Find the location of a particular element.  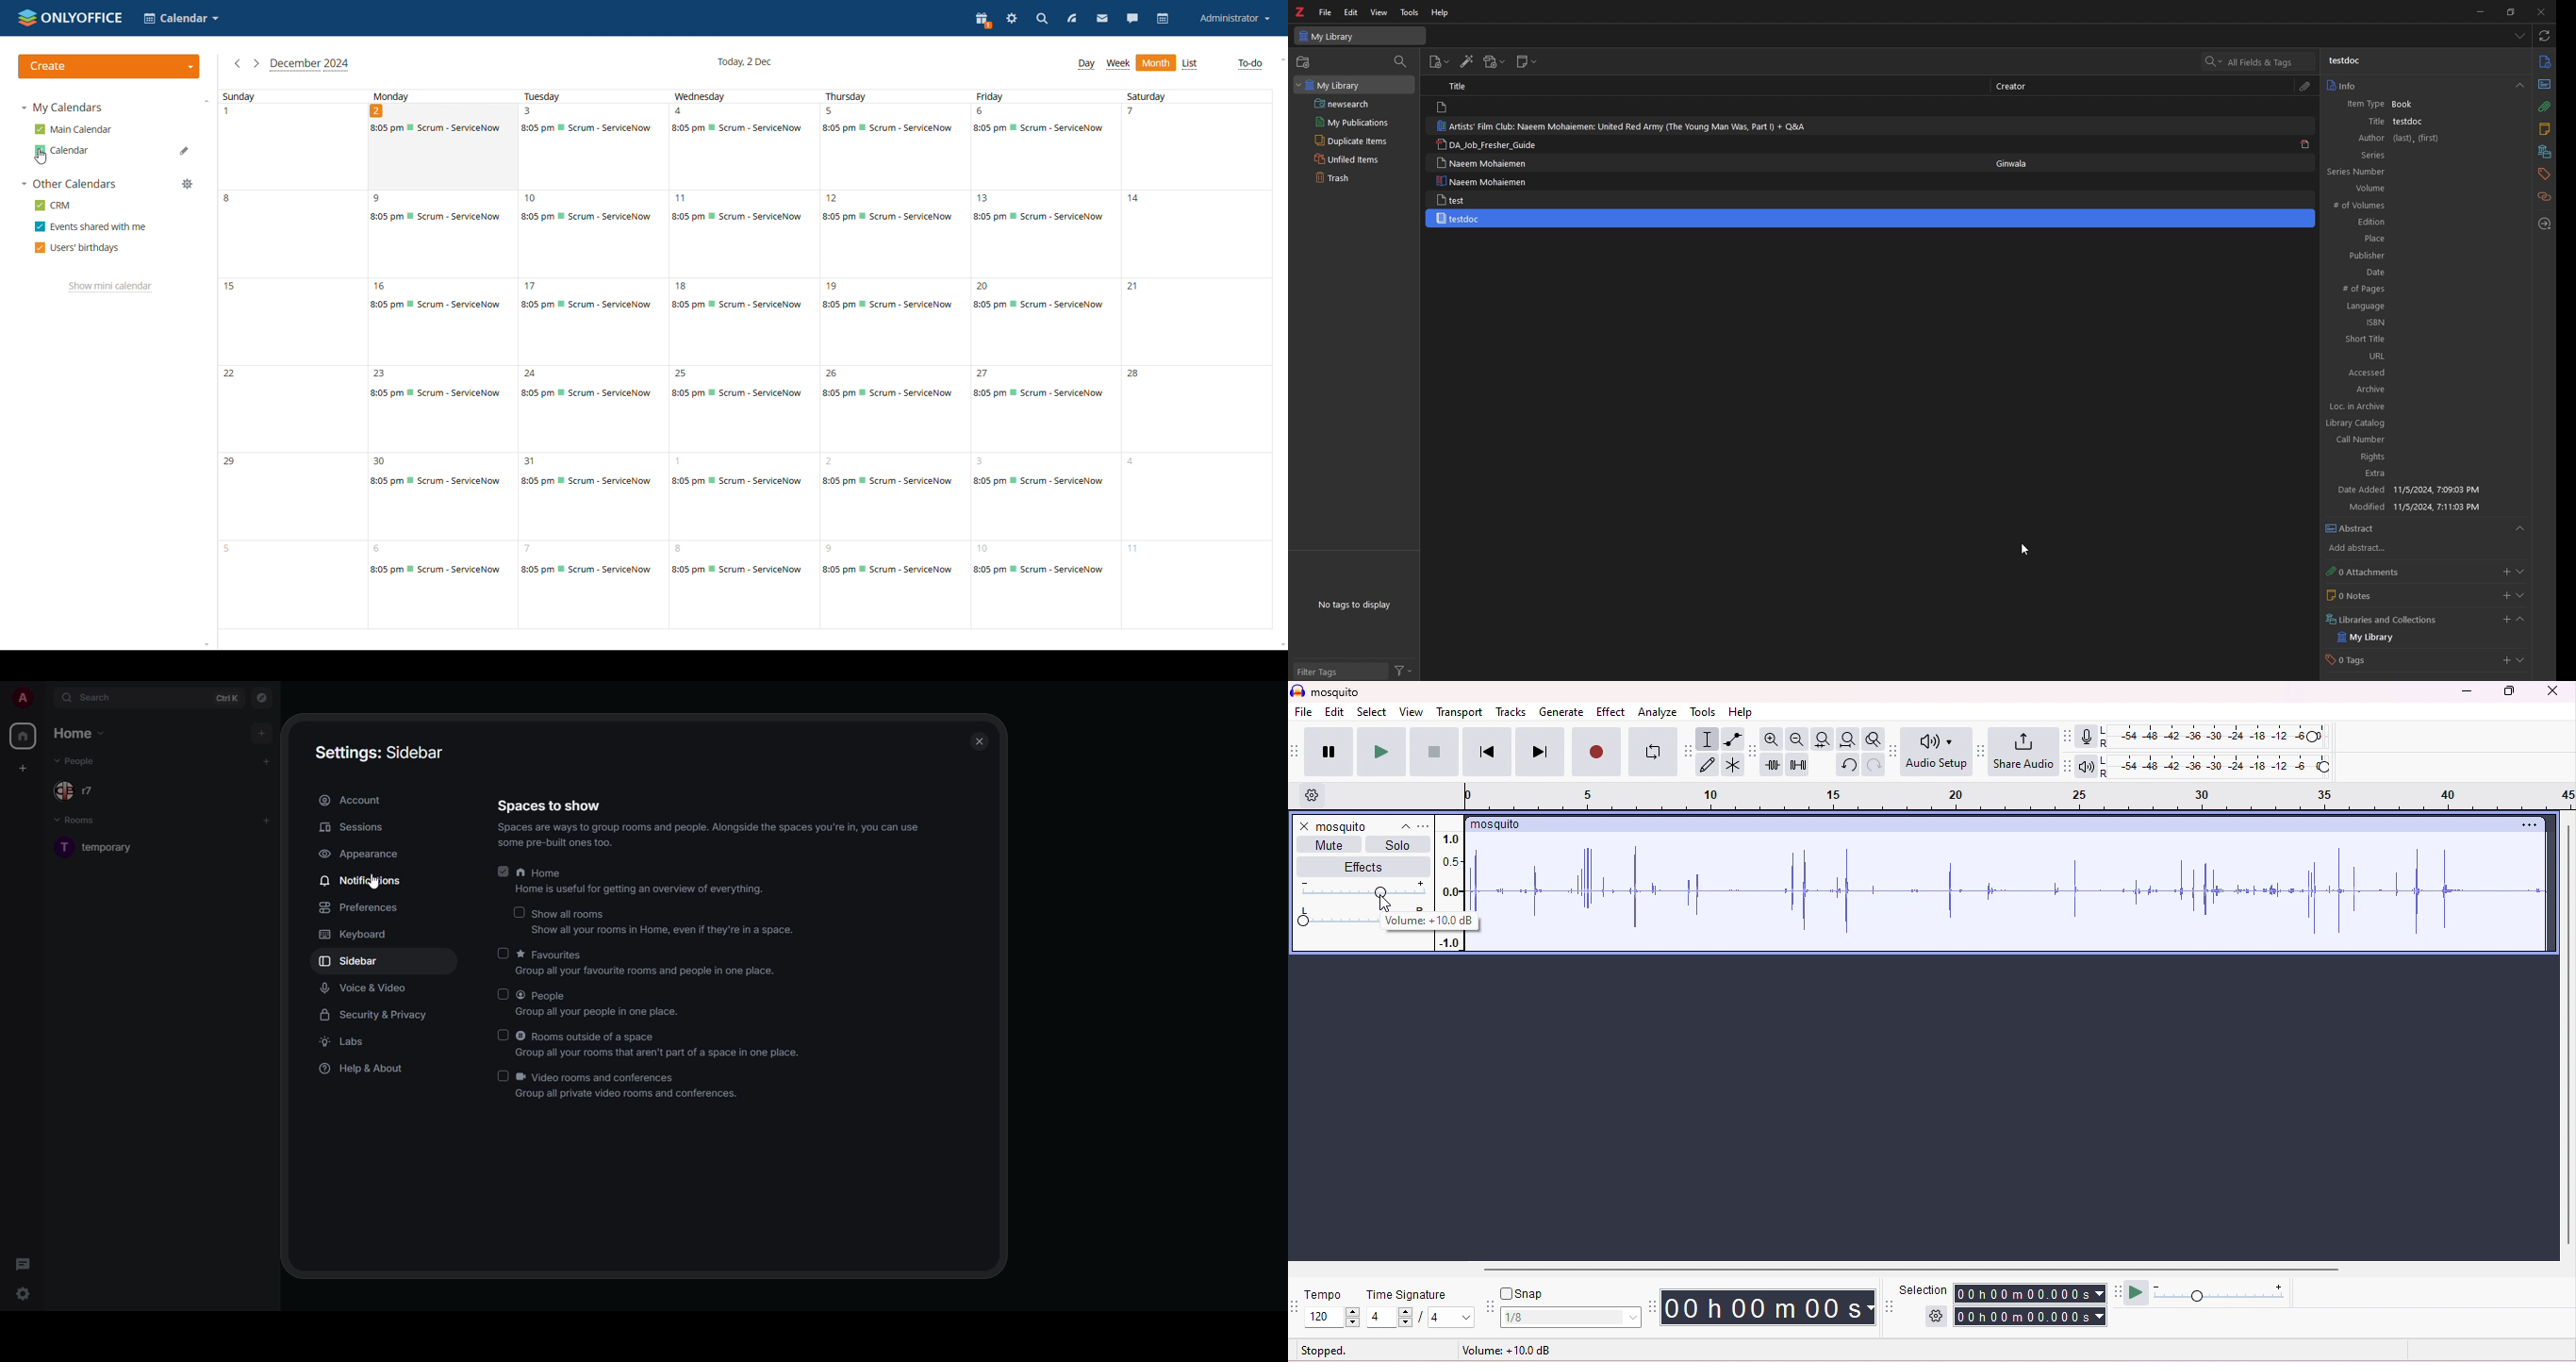

series number is located at coordinates (2372, 171).